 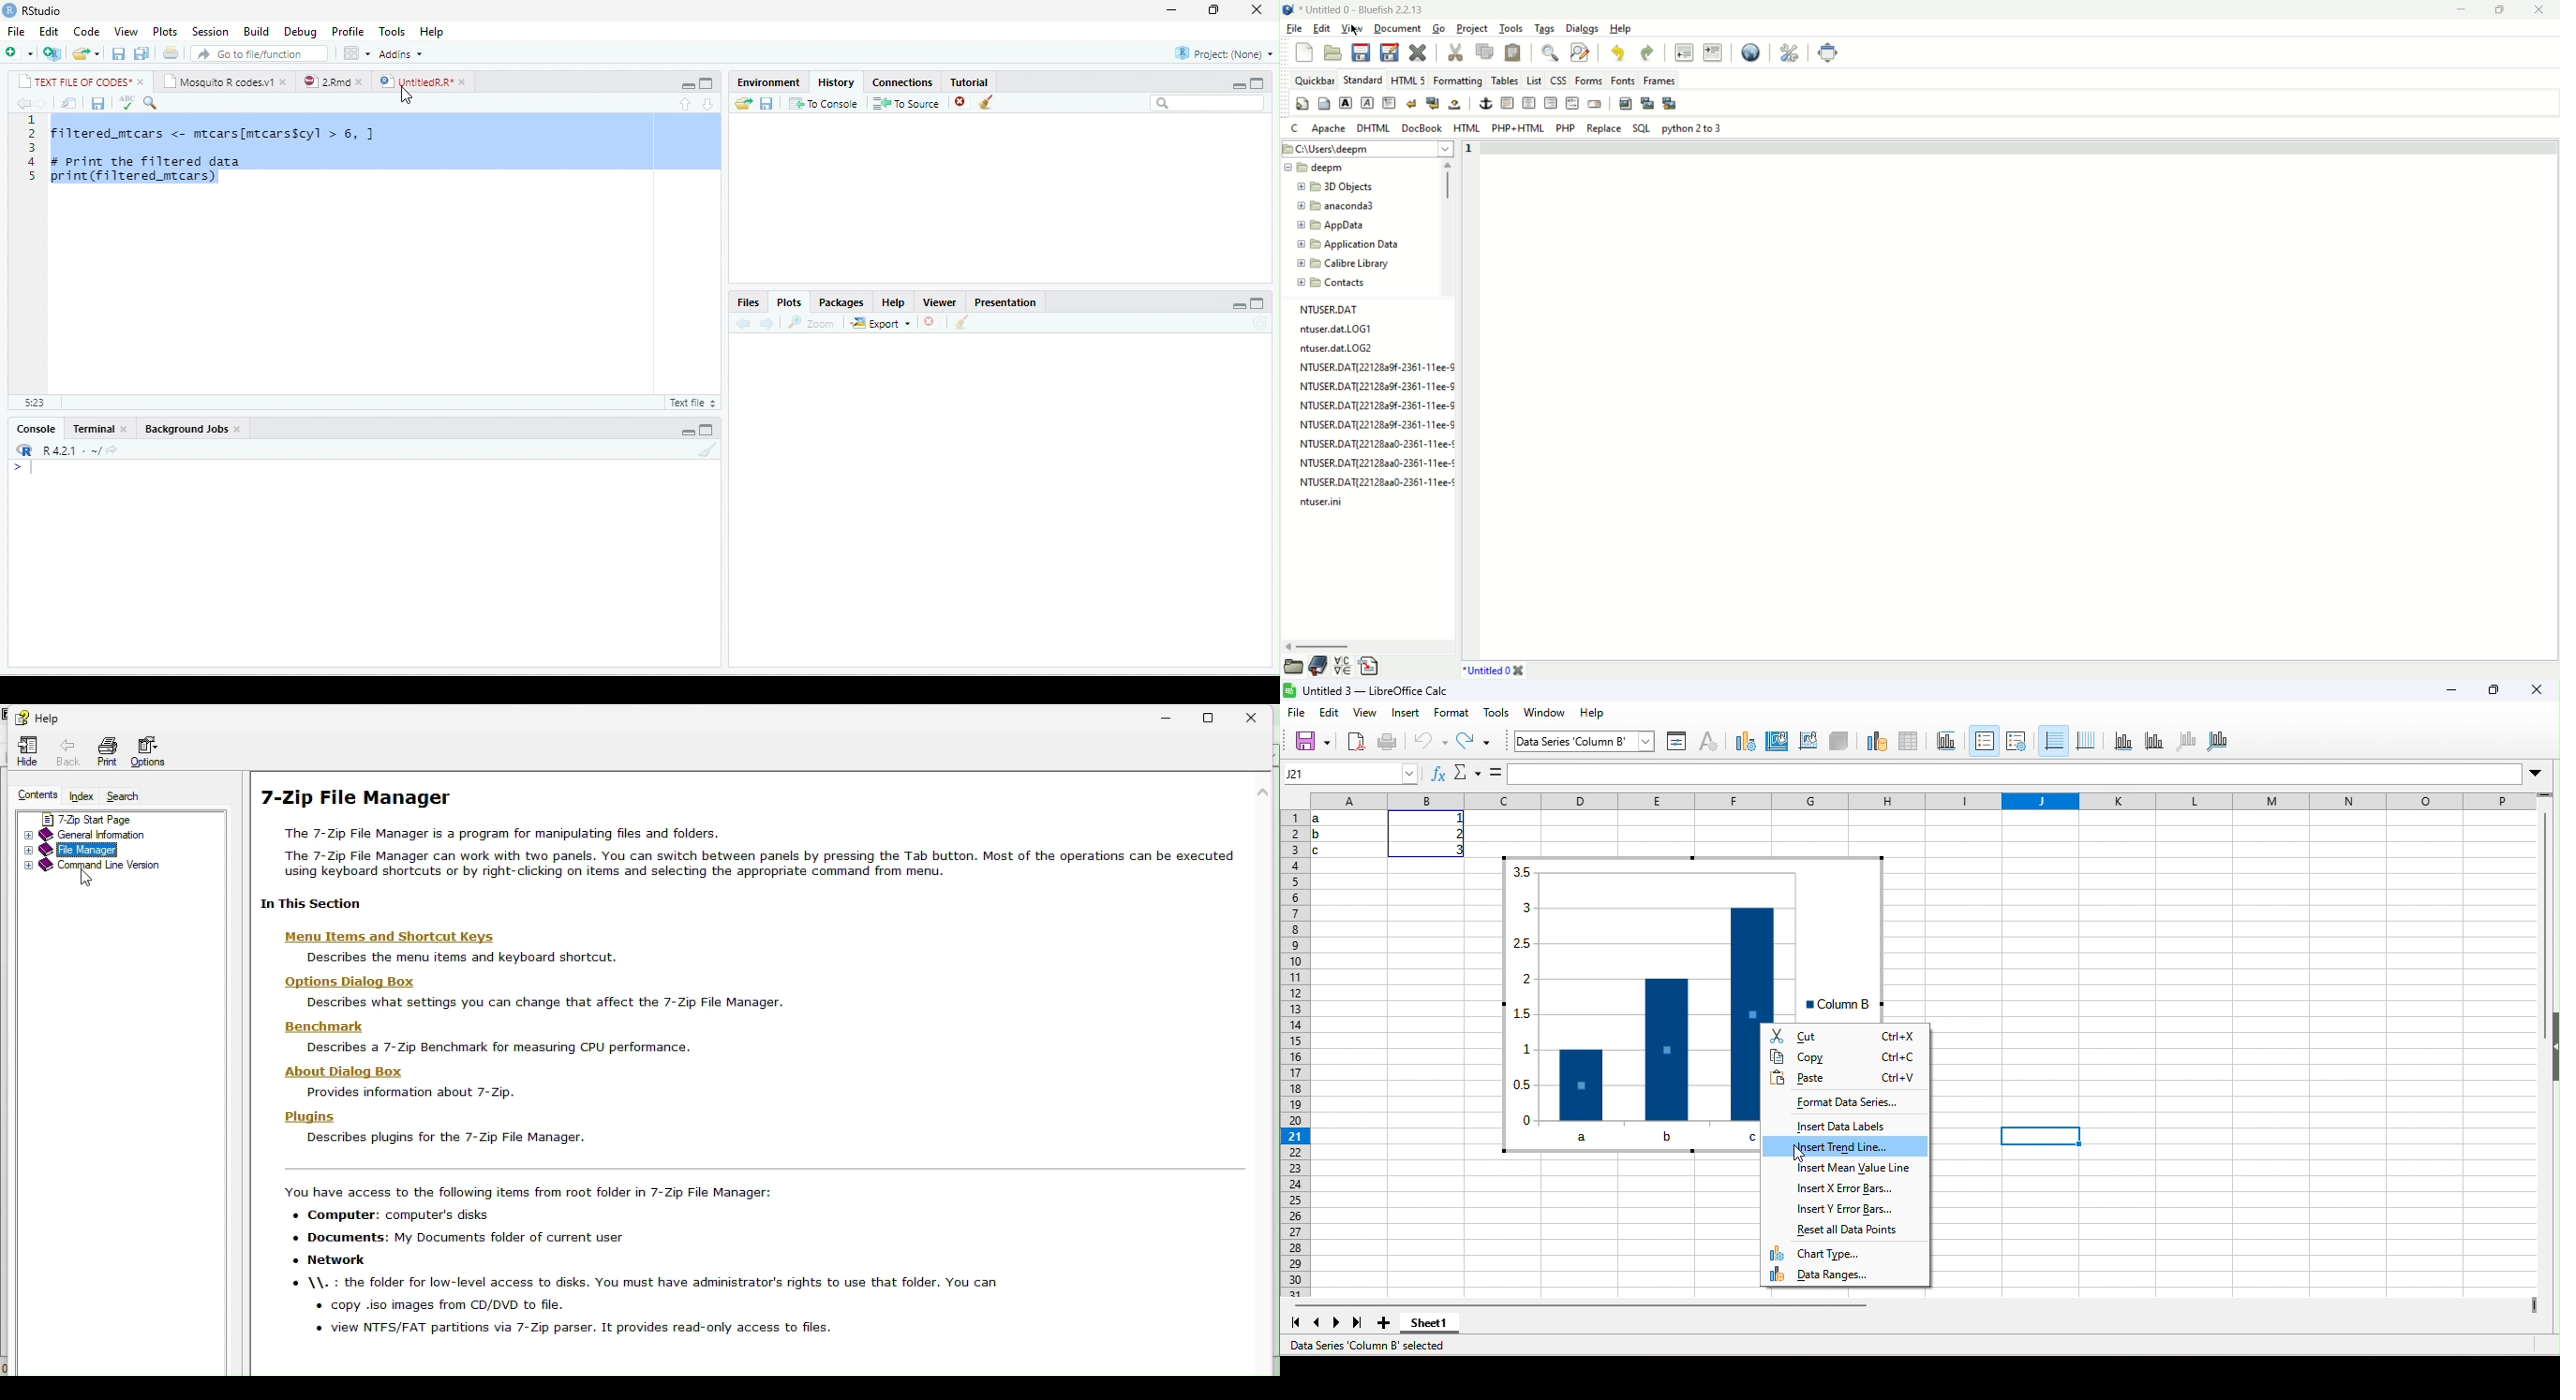 What do you see at coordinates (49, 31) in the screenshot?
I see `Edit` at bounding box center [49, 31].